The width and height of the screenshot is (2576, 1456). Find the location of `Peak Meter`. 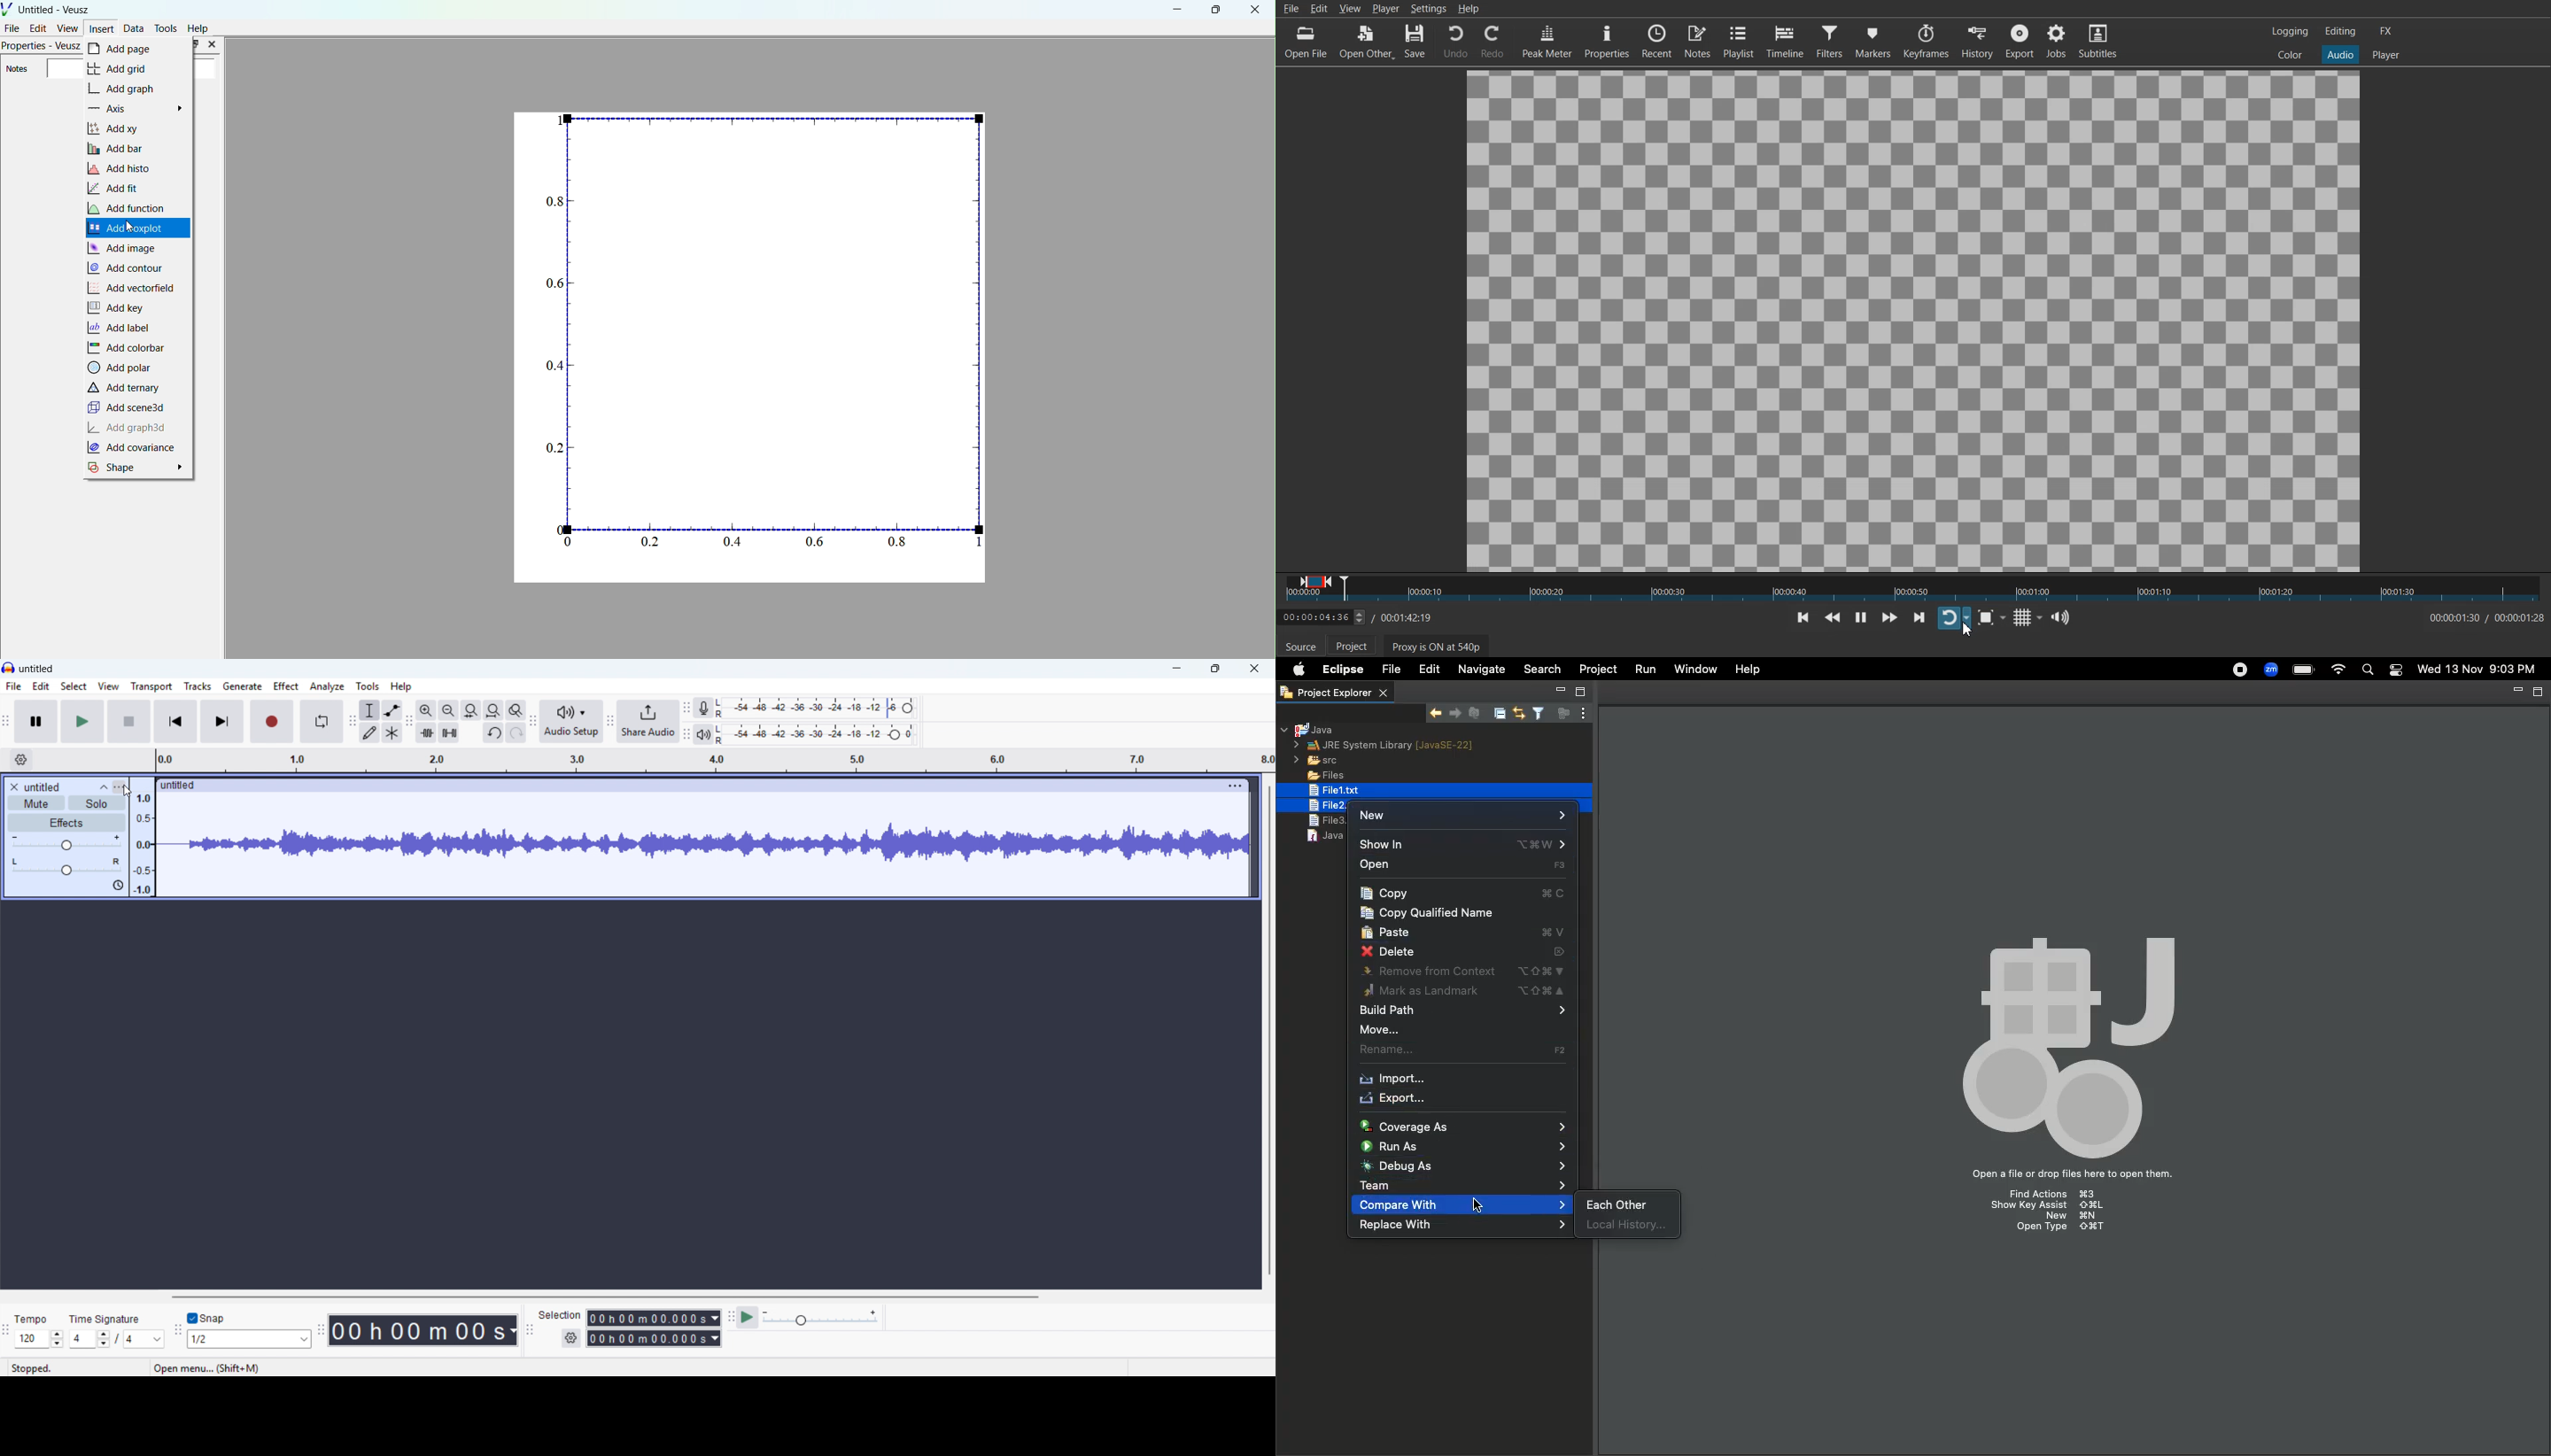

Peak Meter is located at coordinates (1546, 41).